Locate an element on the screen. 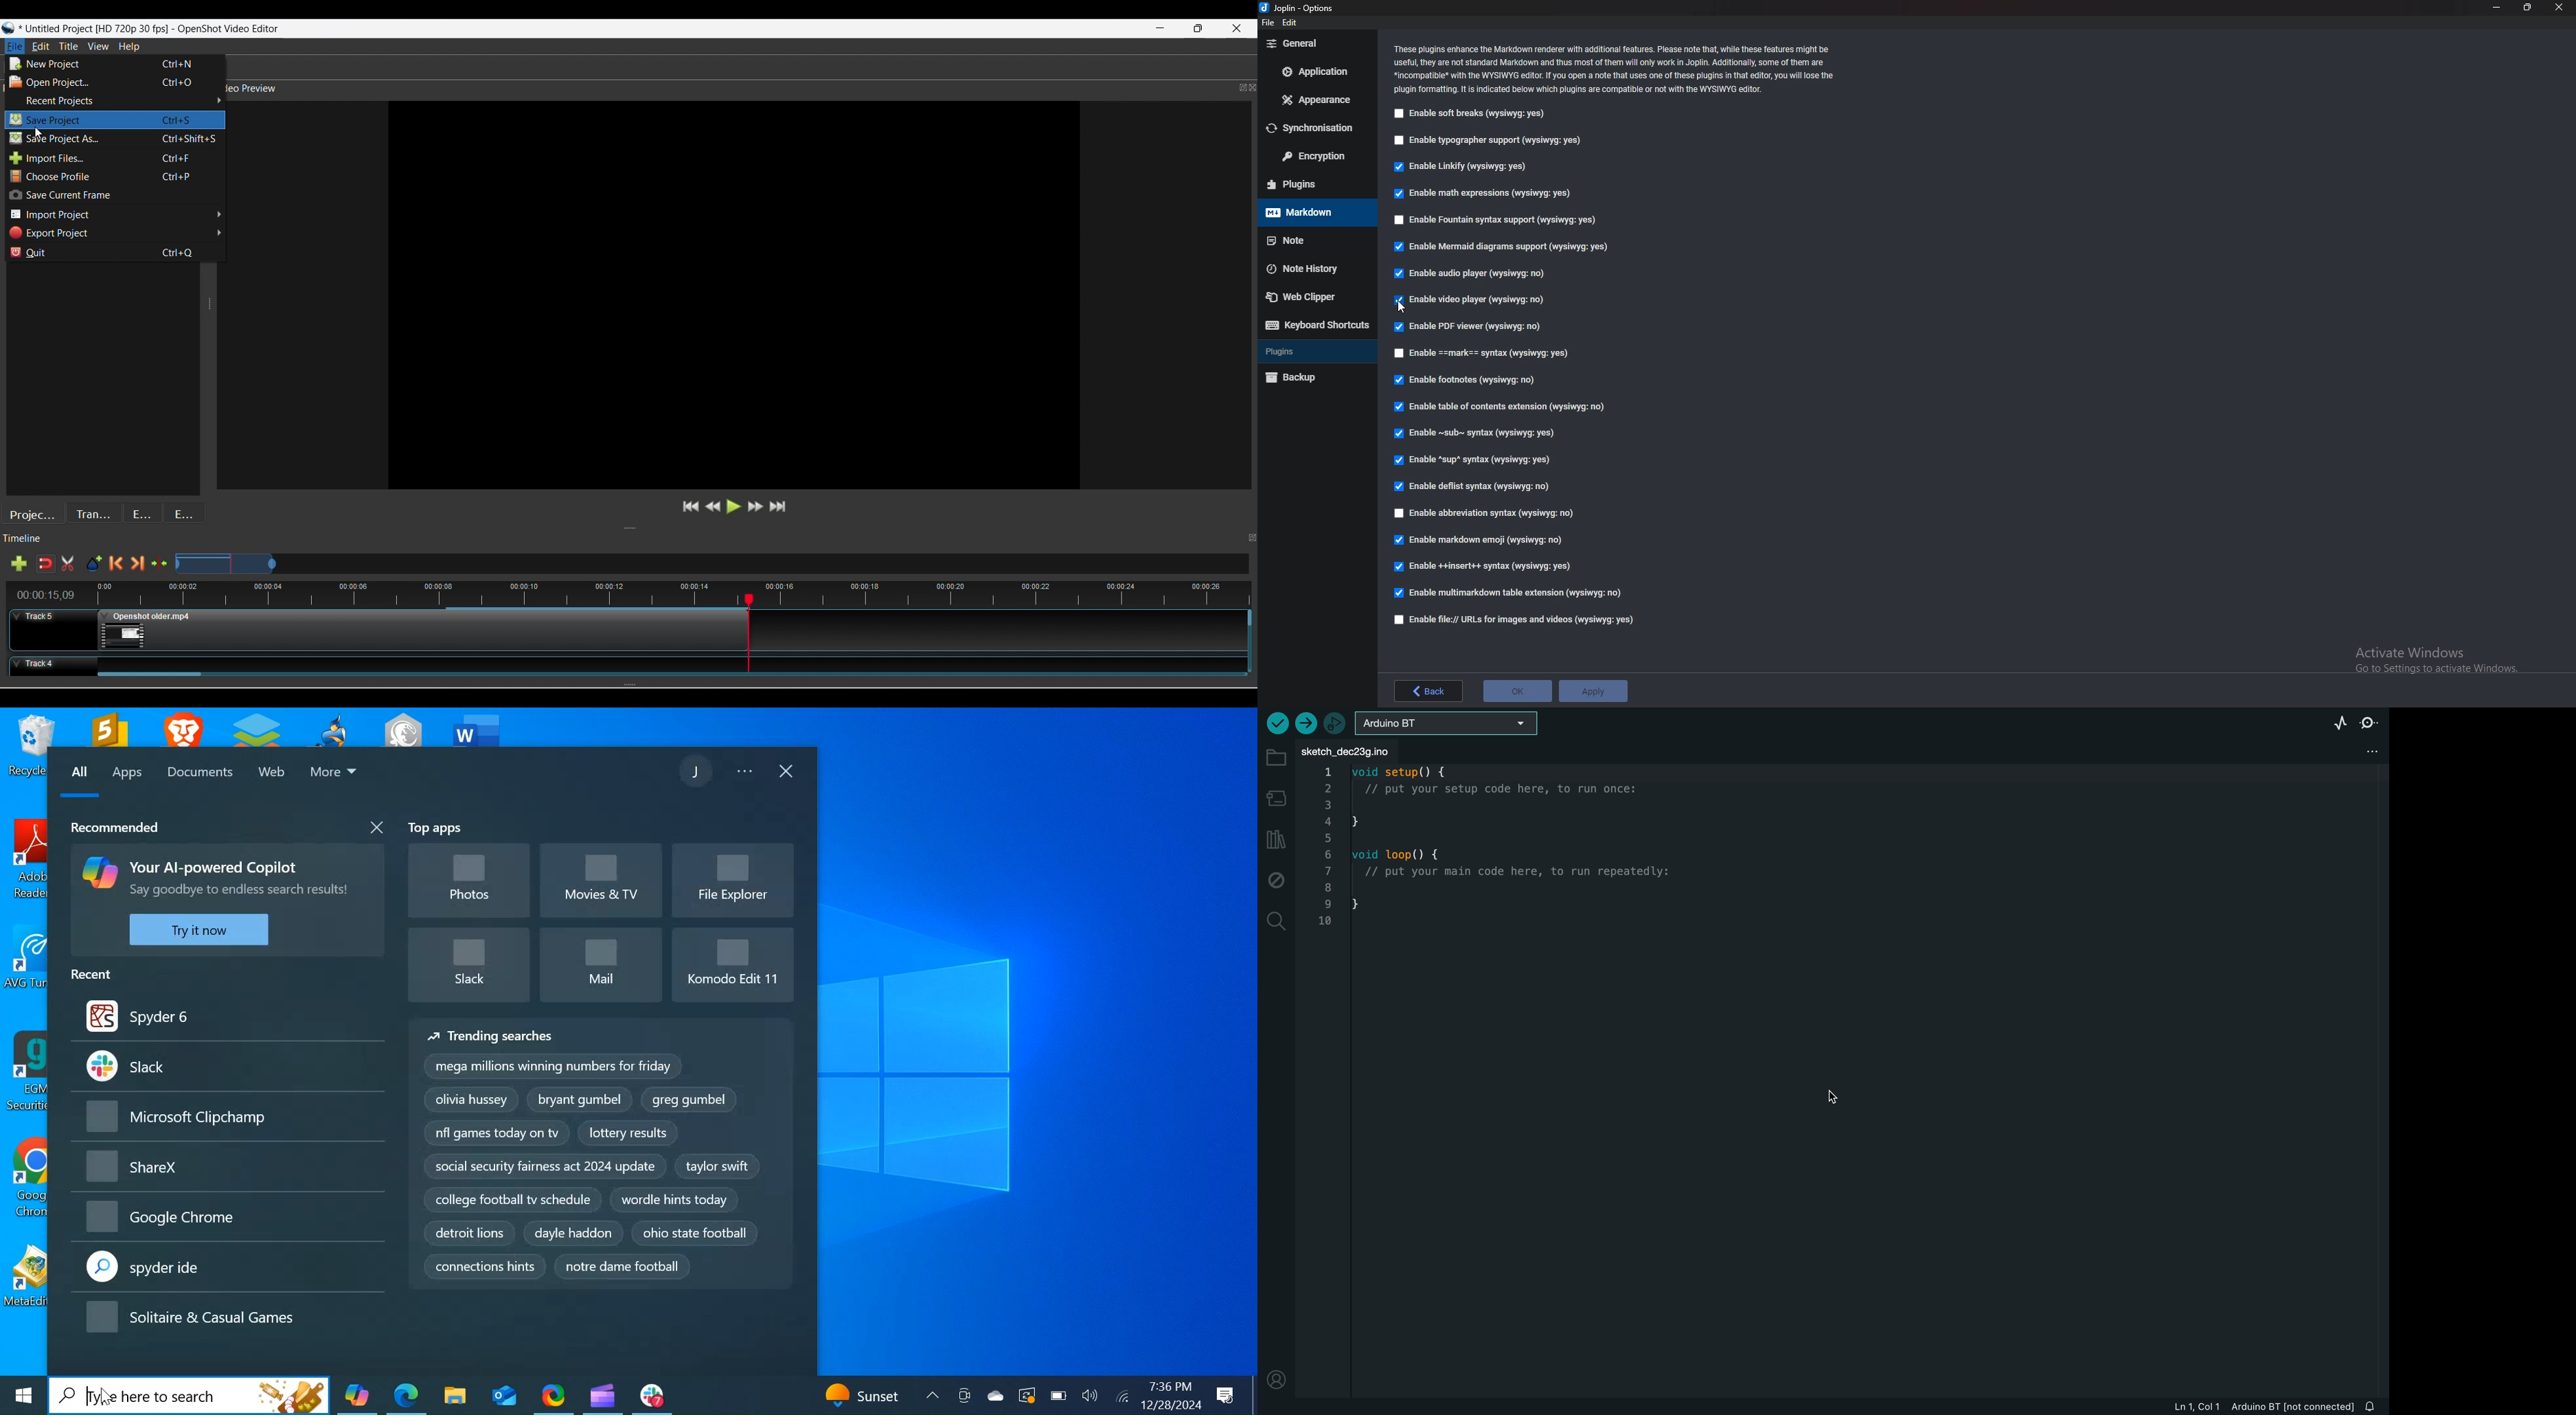 This screenshot has height=1428, width=2576. enable insert syntax (wysiqyg:yes) is located at coordinates (1485, 567).